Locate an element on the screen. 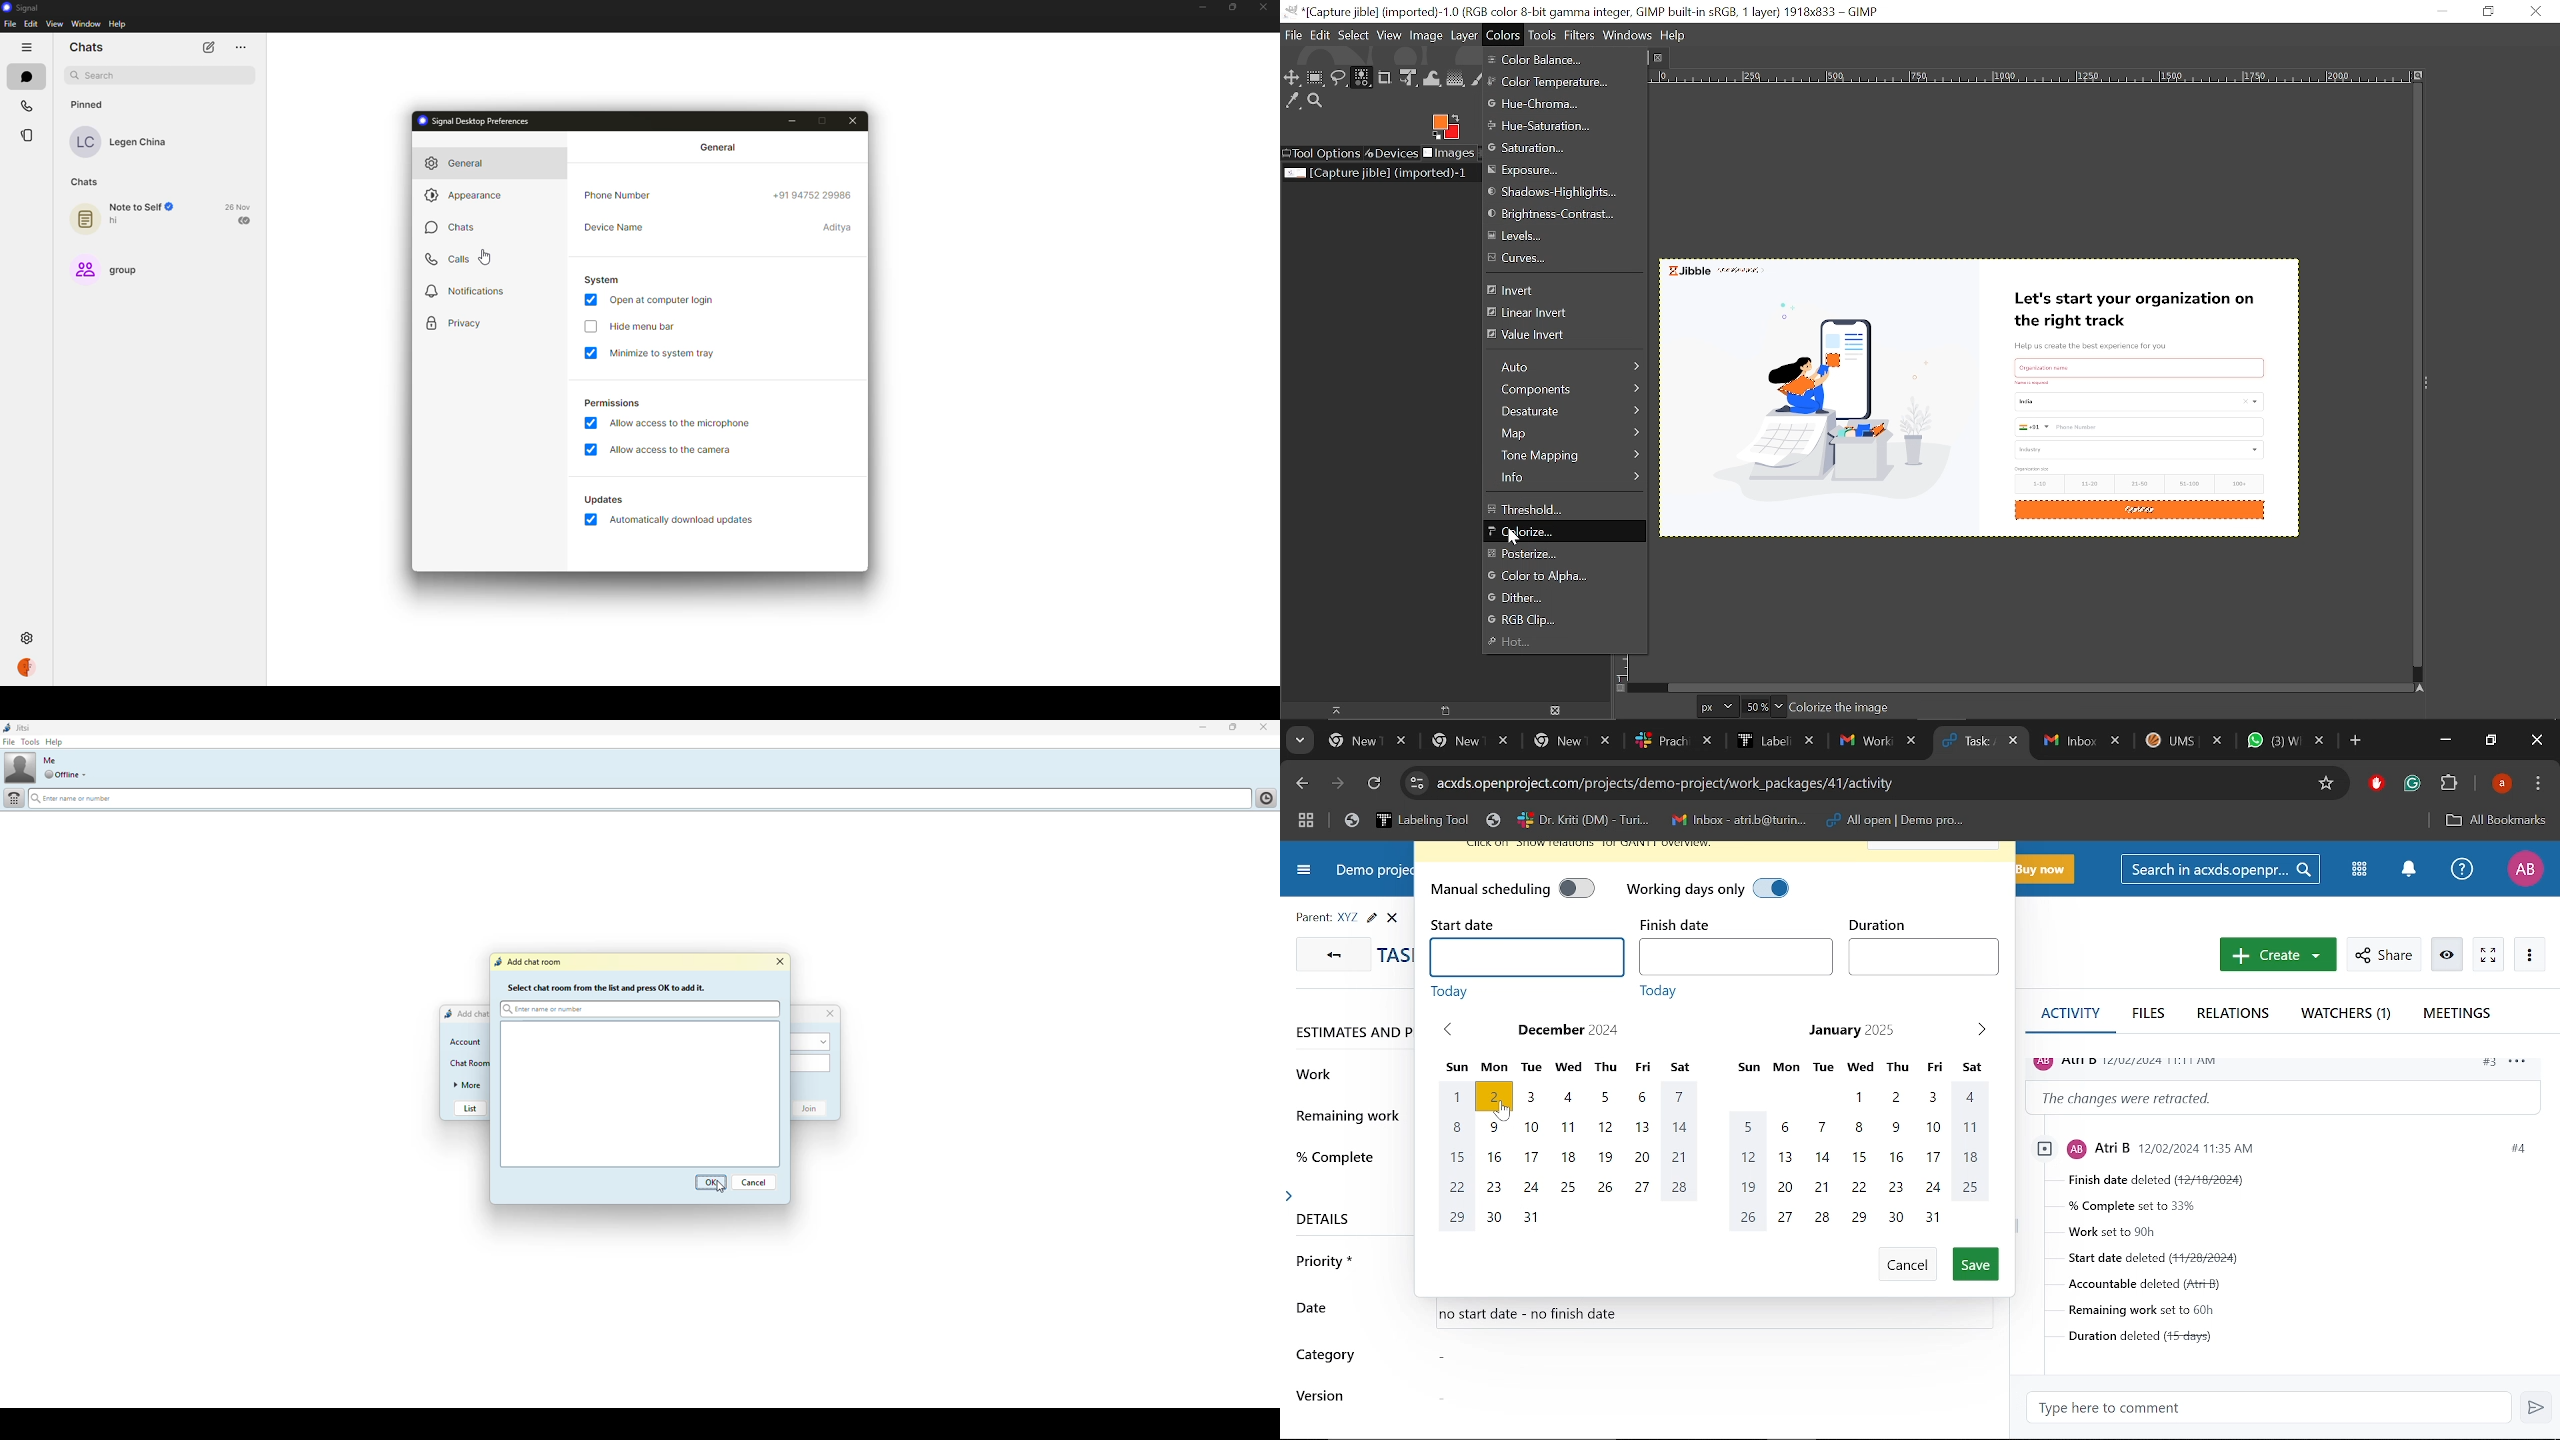 The image size is (2576, 1456). Add chat room is located at coordinates (533, 959).